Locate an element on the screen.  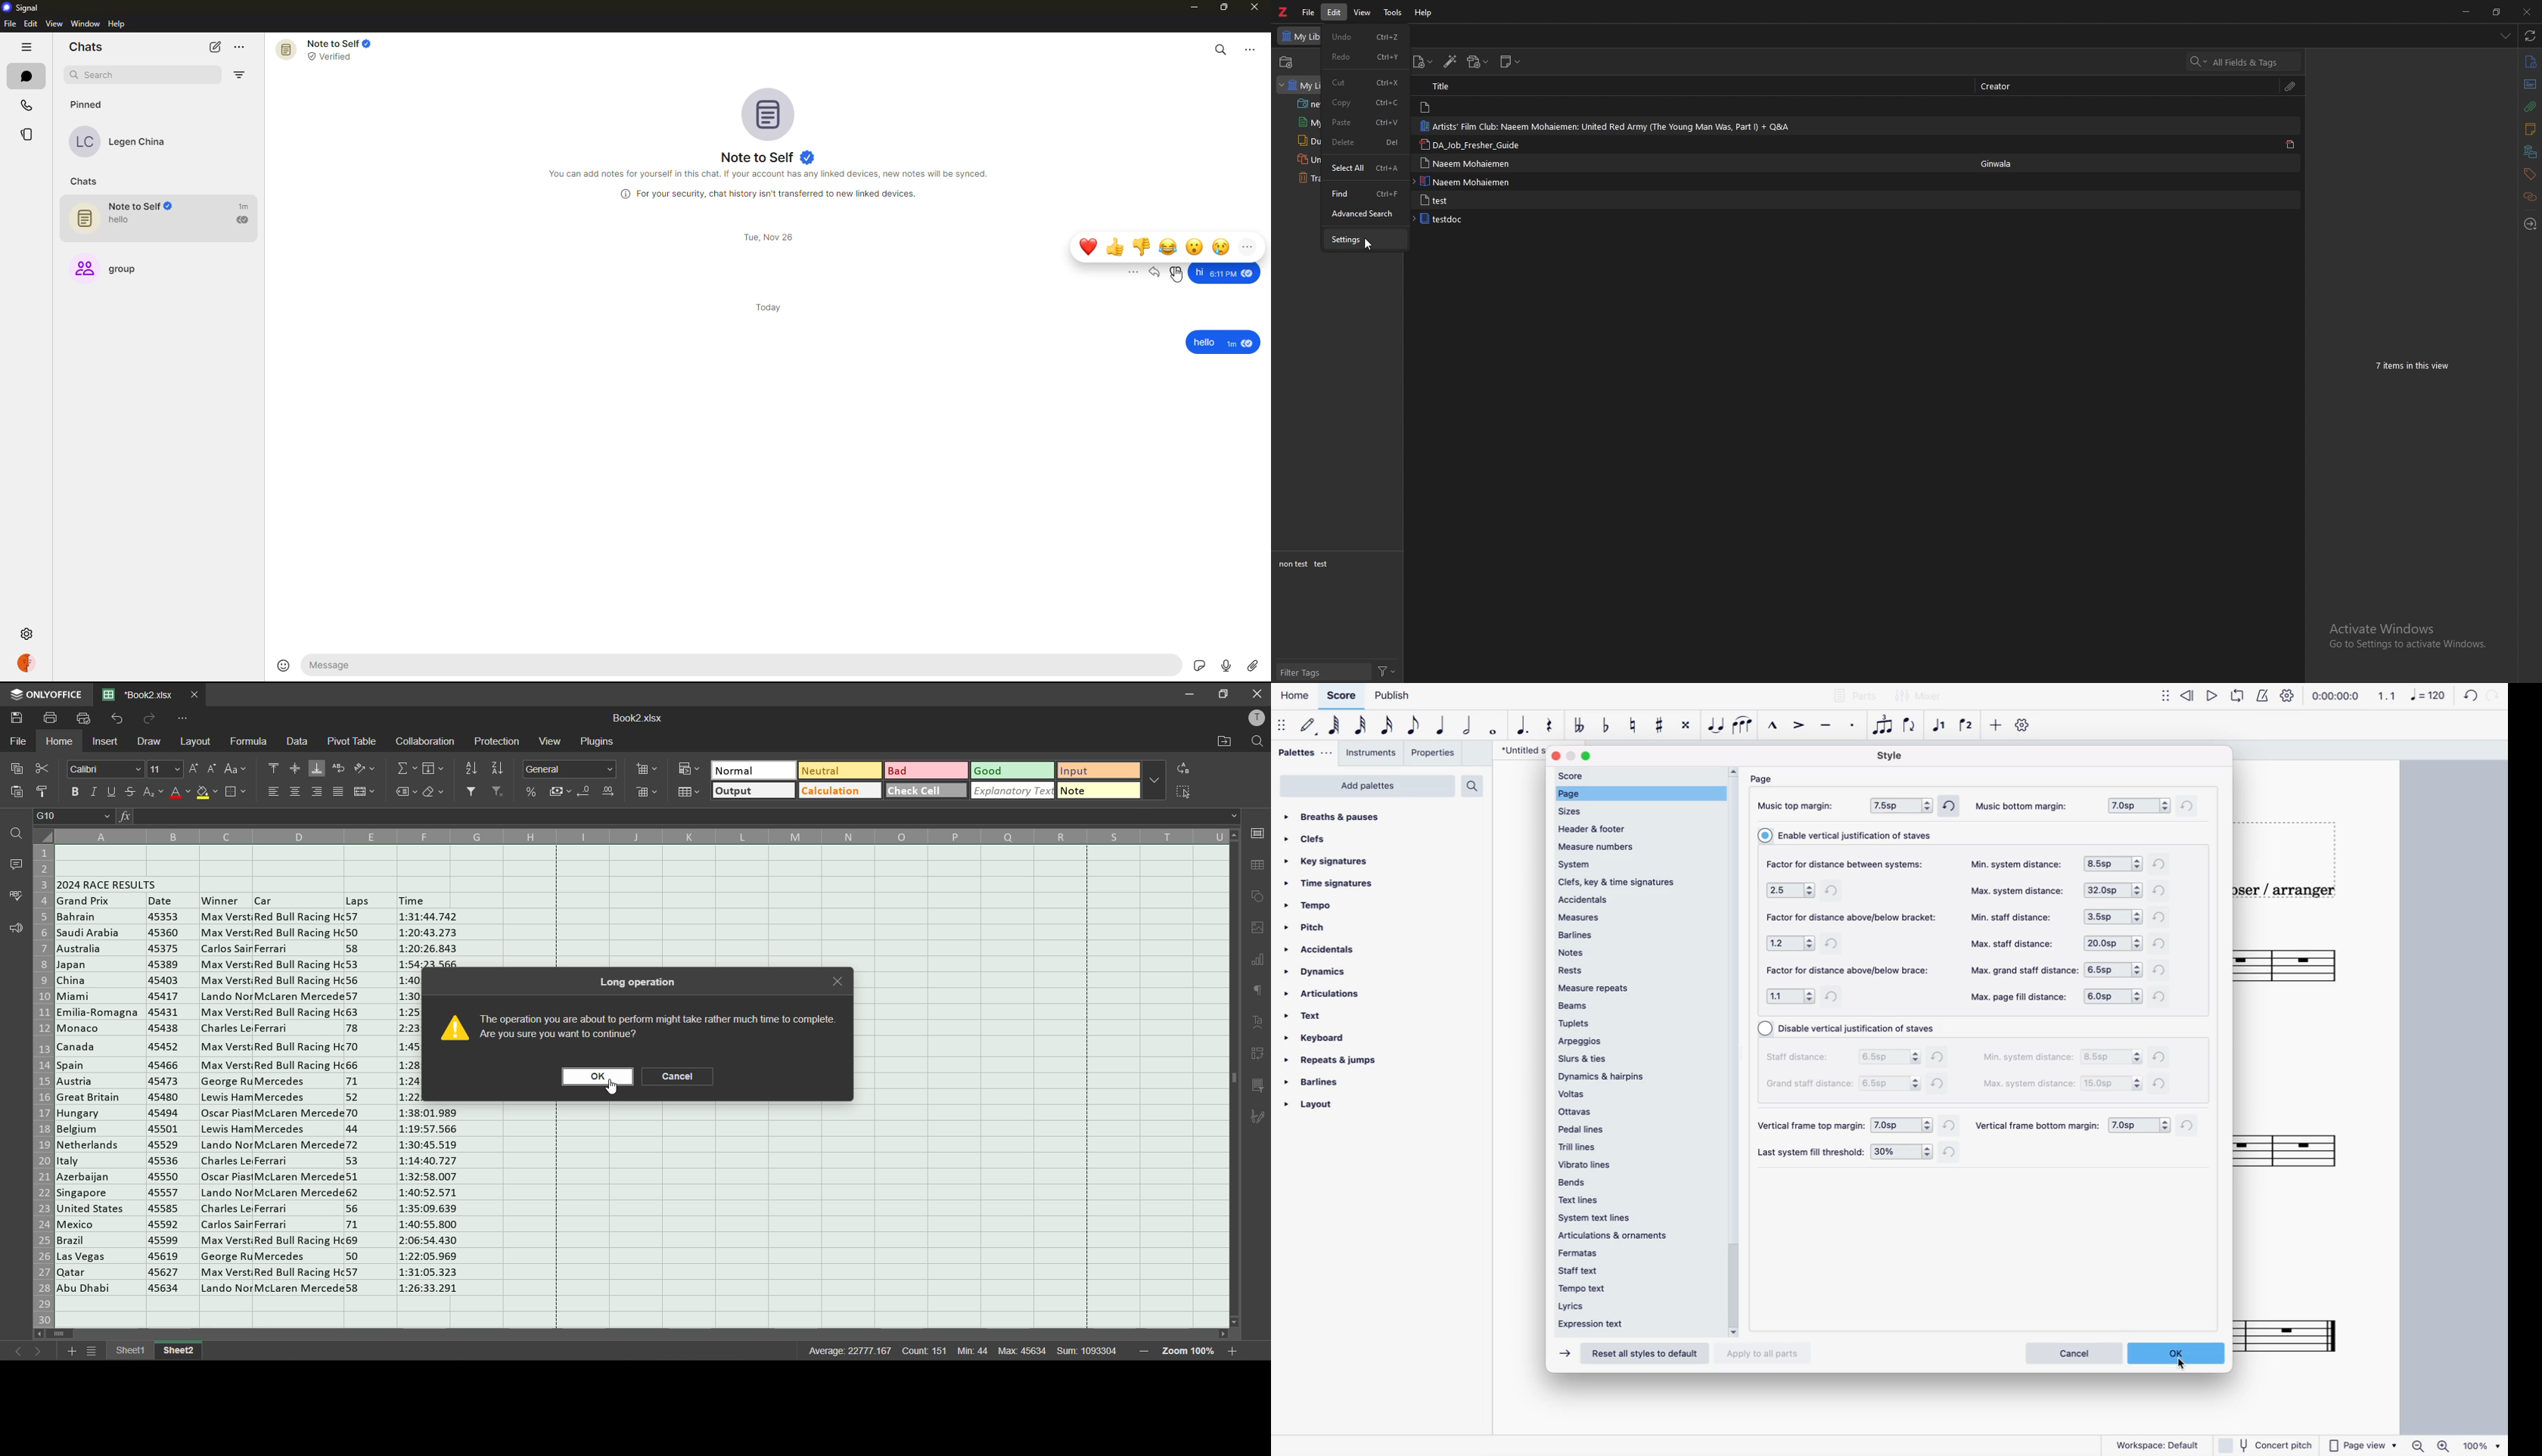
love is located at coordinates (1089, 246).